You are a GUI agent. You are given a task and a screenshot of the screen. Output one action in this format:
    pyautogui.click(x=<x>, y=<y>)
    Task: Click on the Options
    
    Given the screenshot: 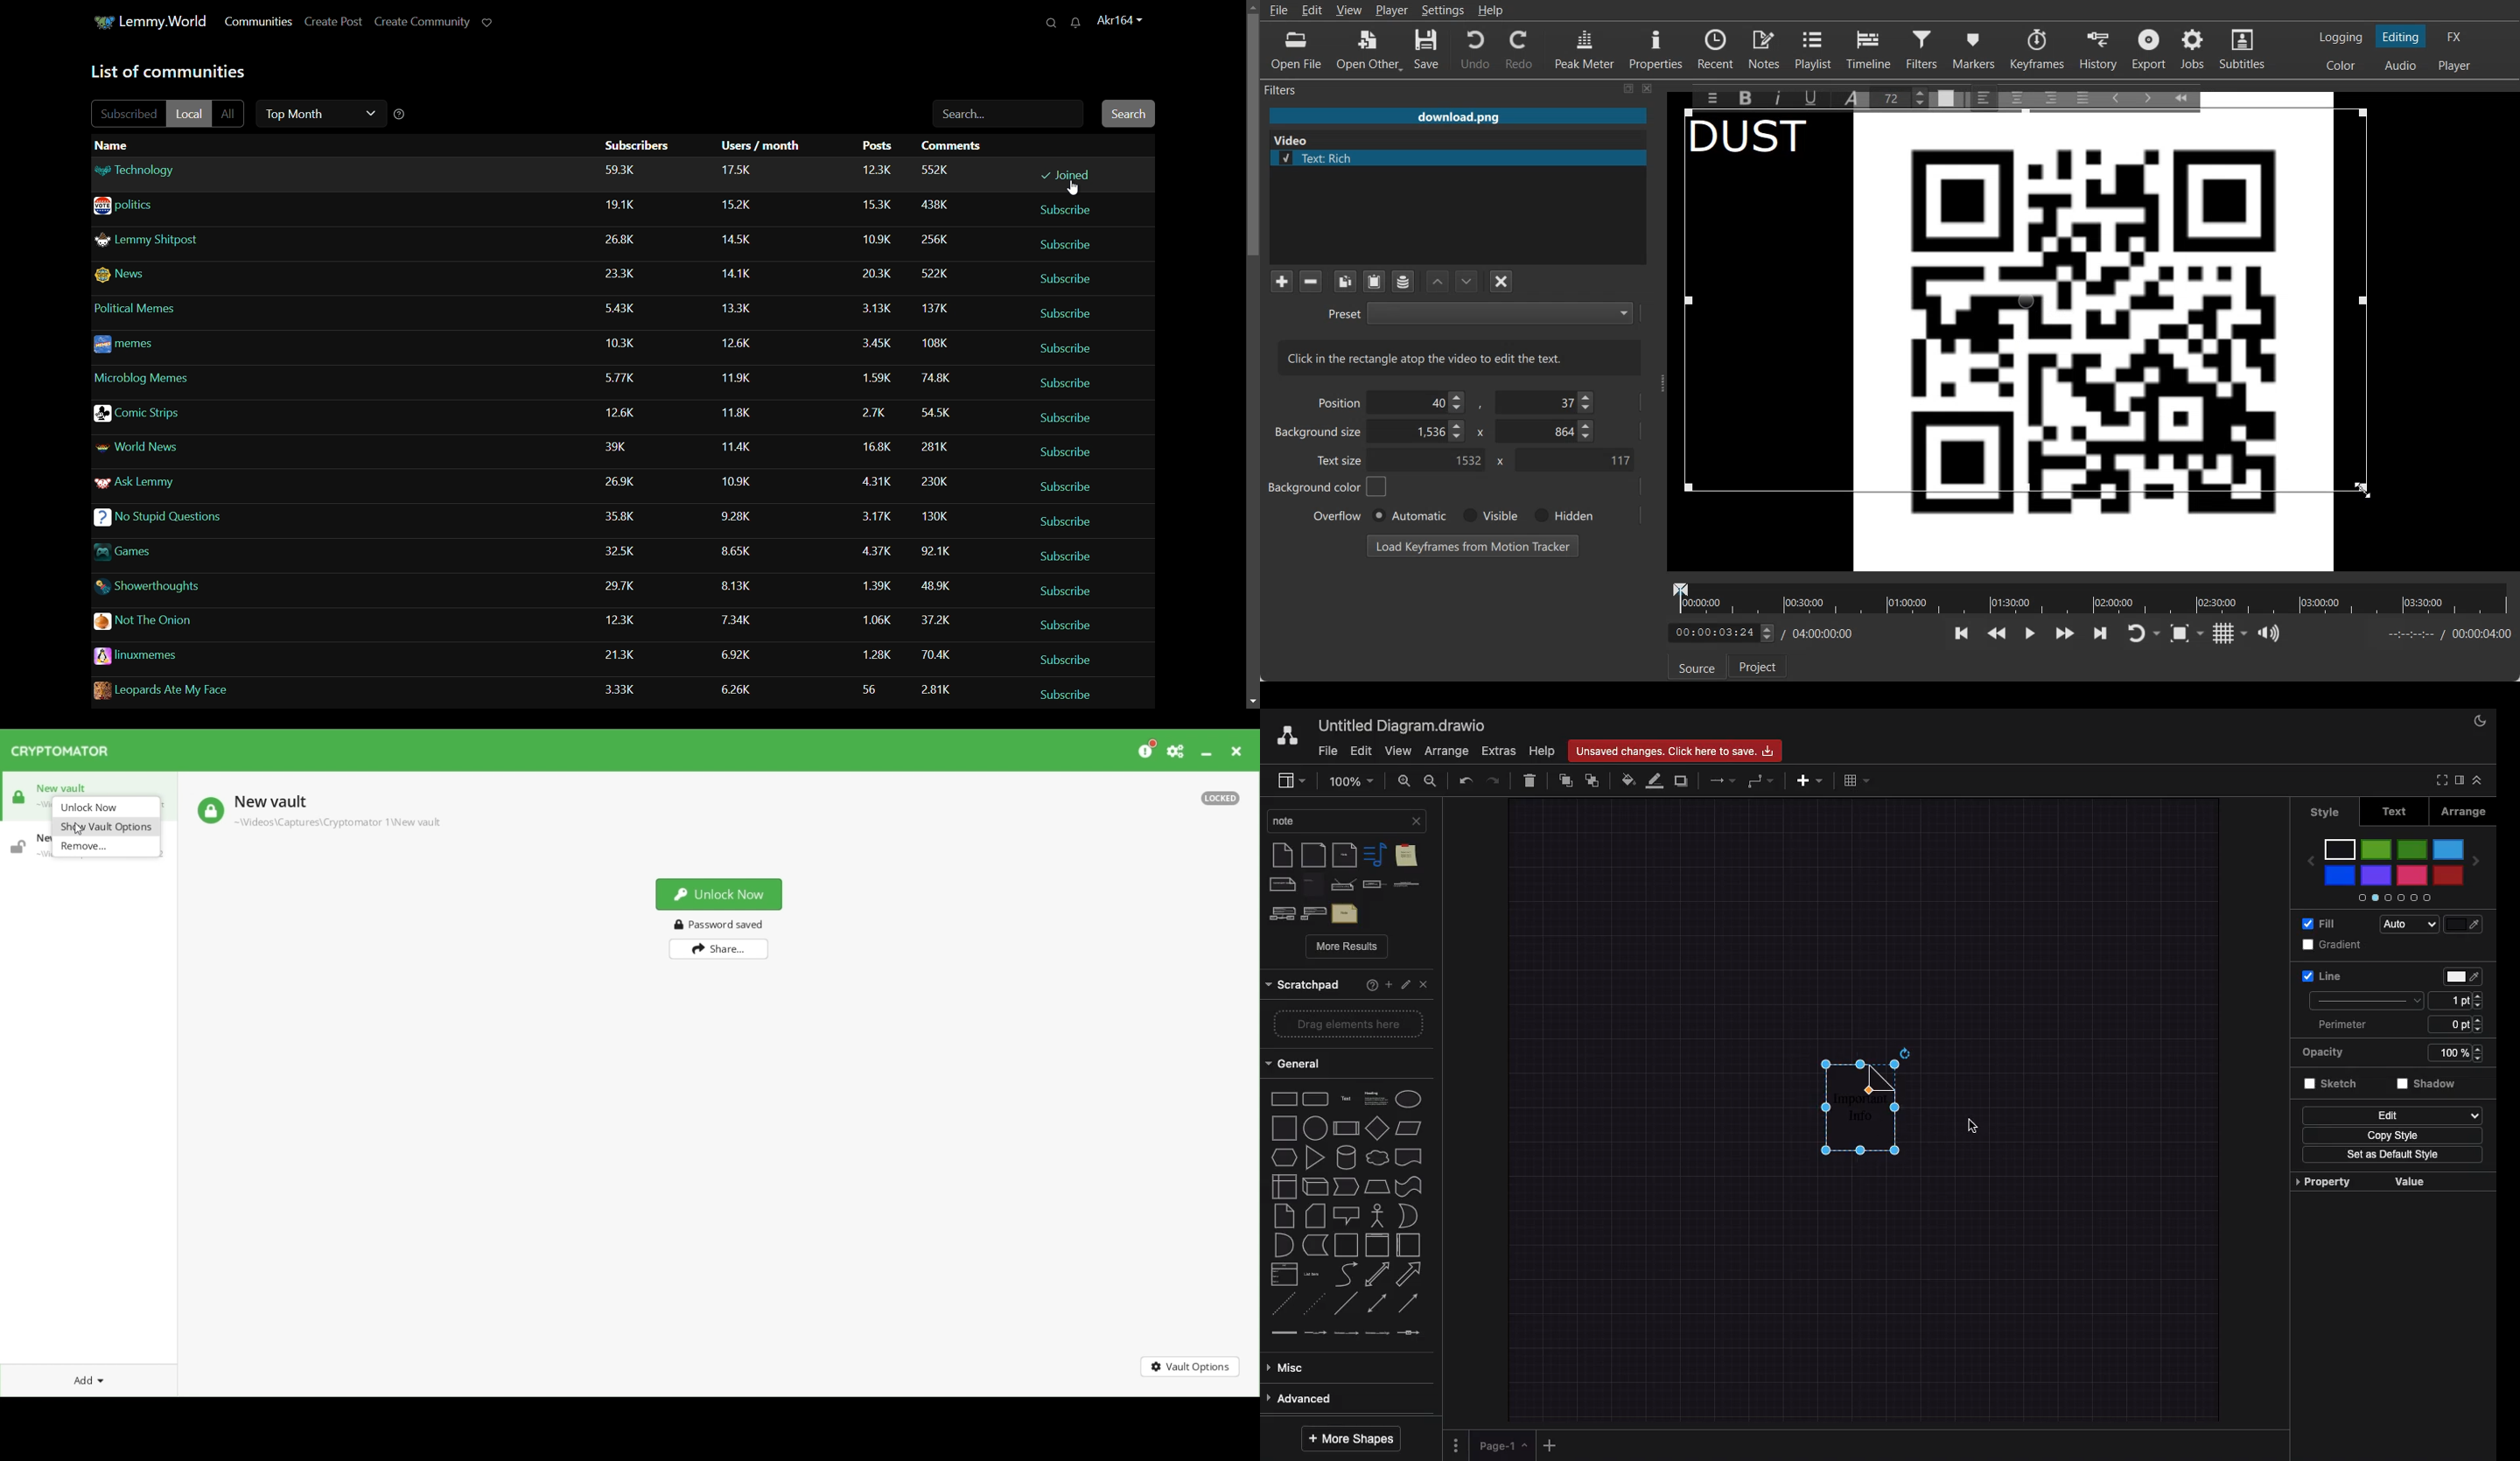 What is the action you would take?
    pyautogui.click(x=1456, y=1446)
    